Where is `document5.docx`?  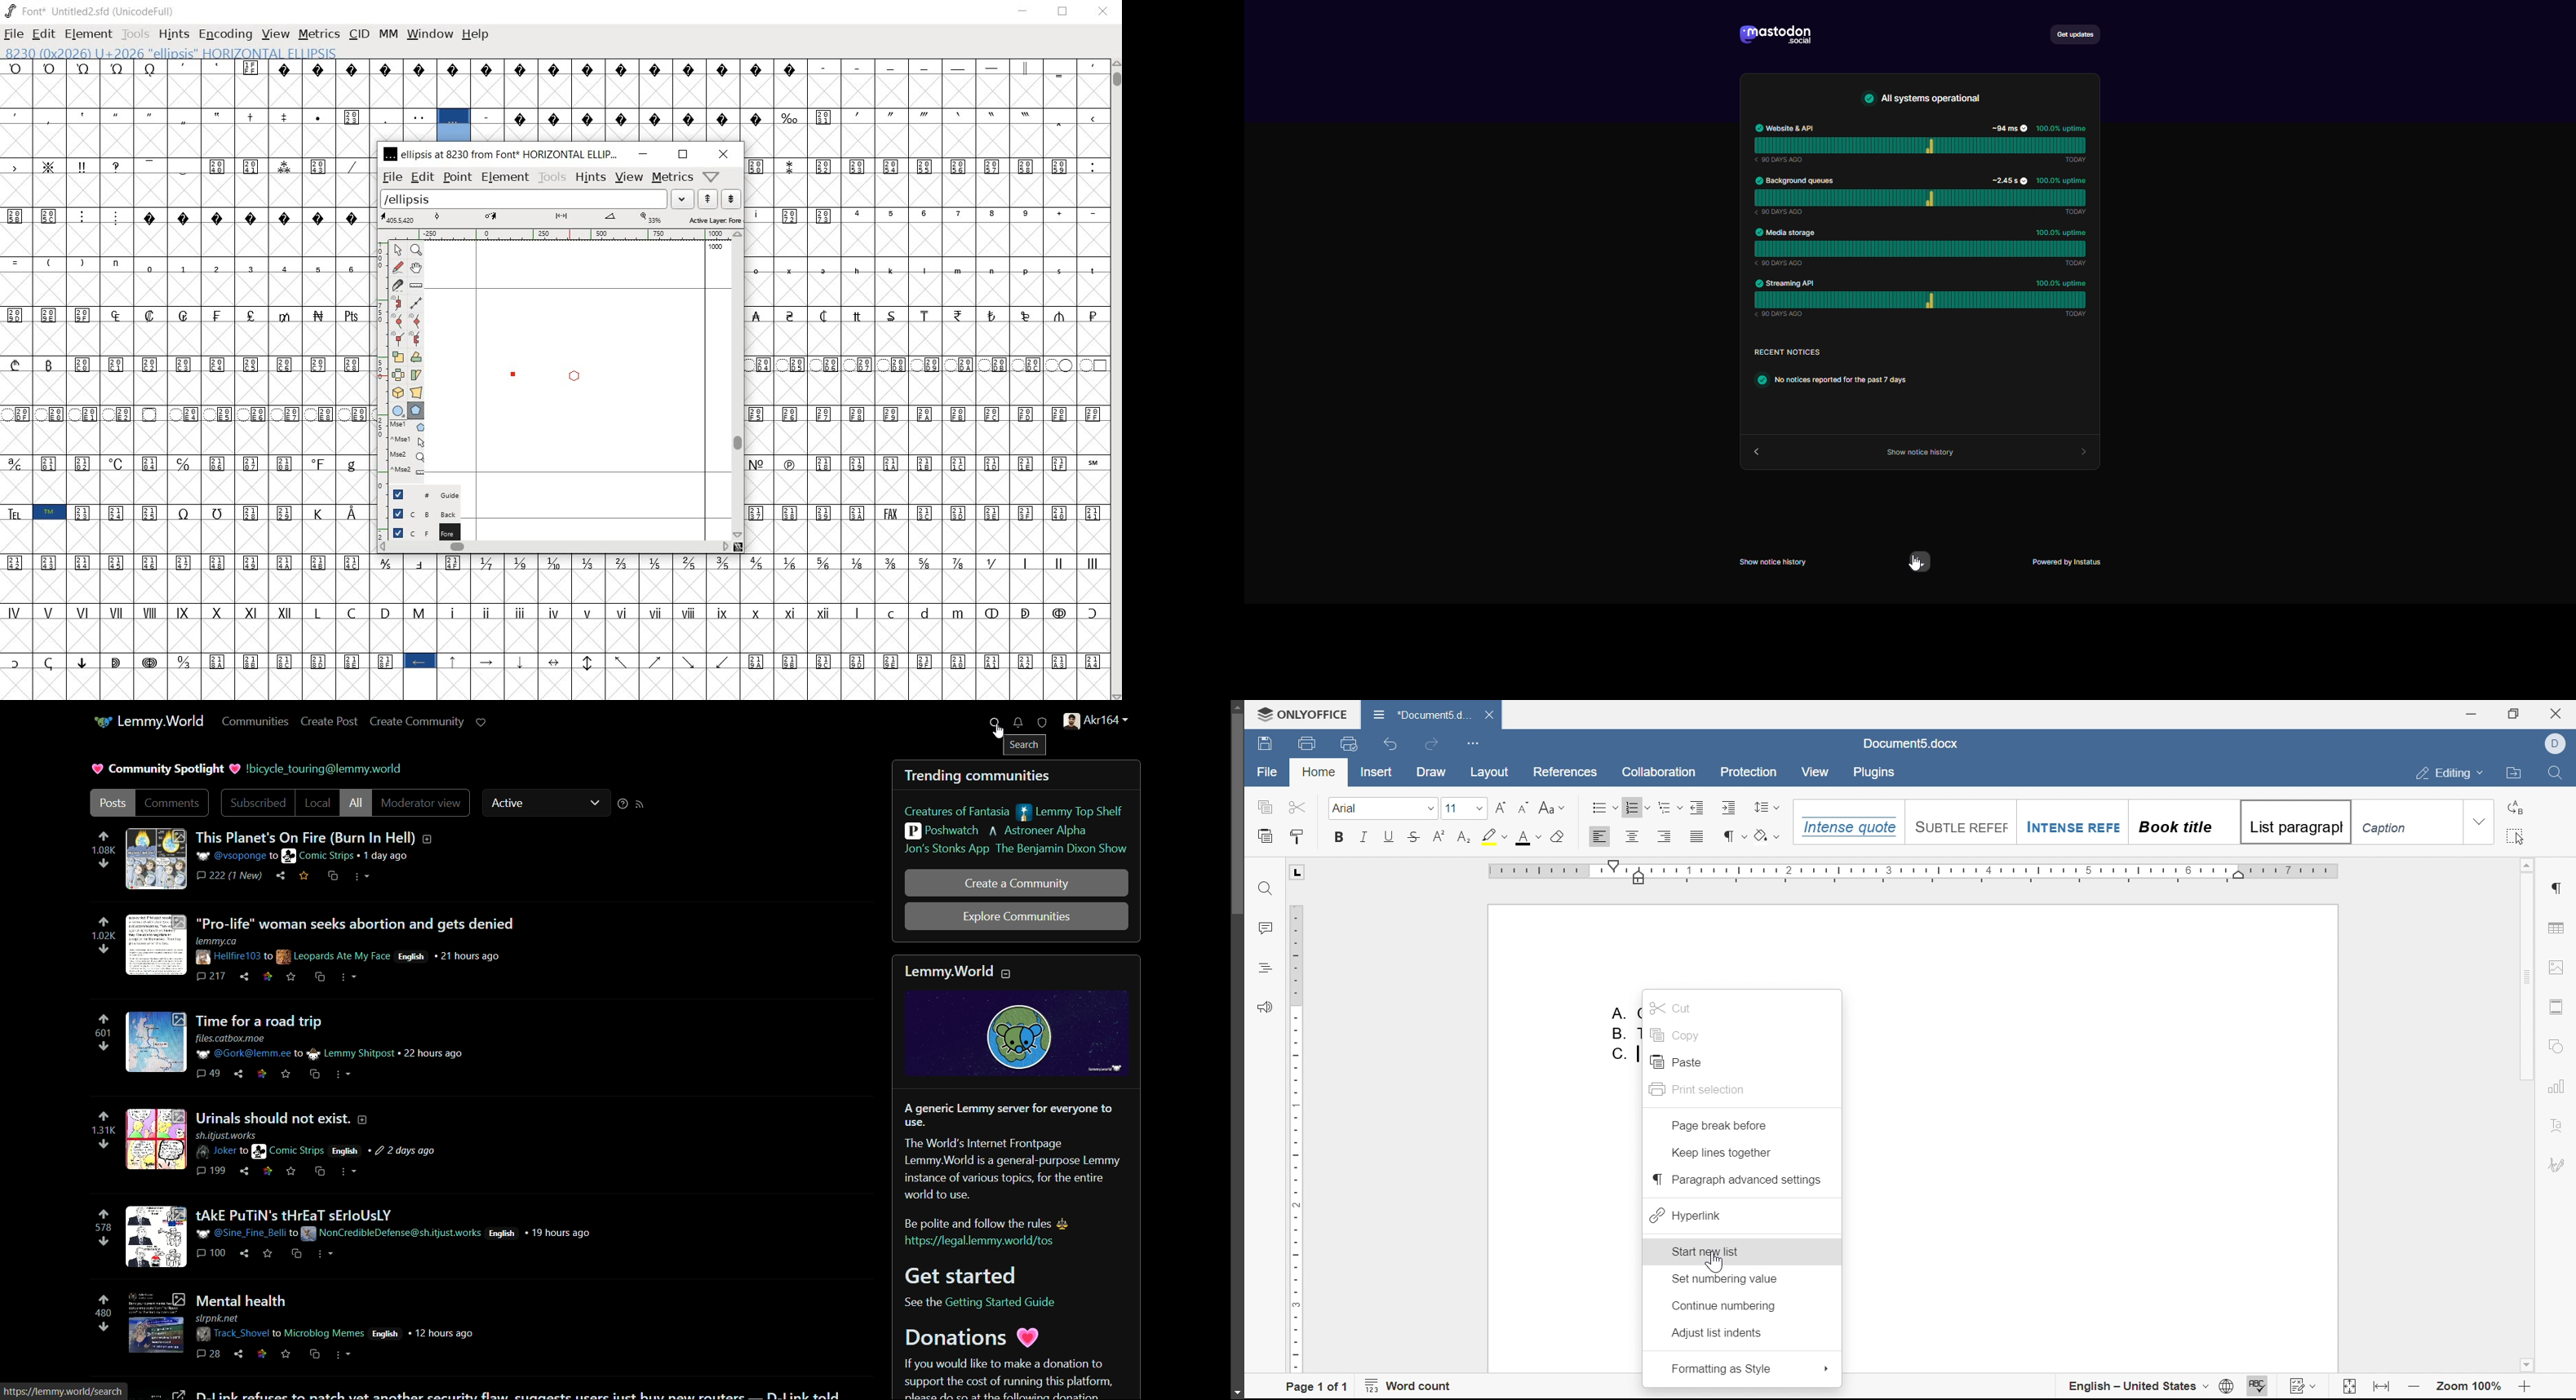
document5.docx is located at coordinates (1914, 746).